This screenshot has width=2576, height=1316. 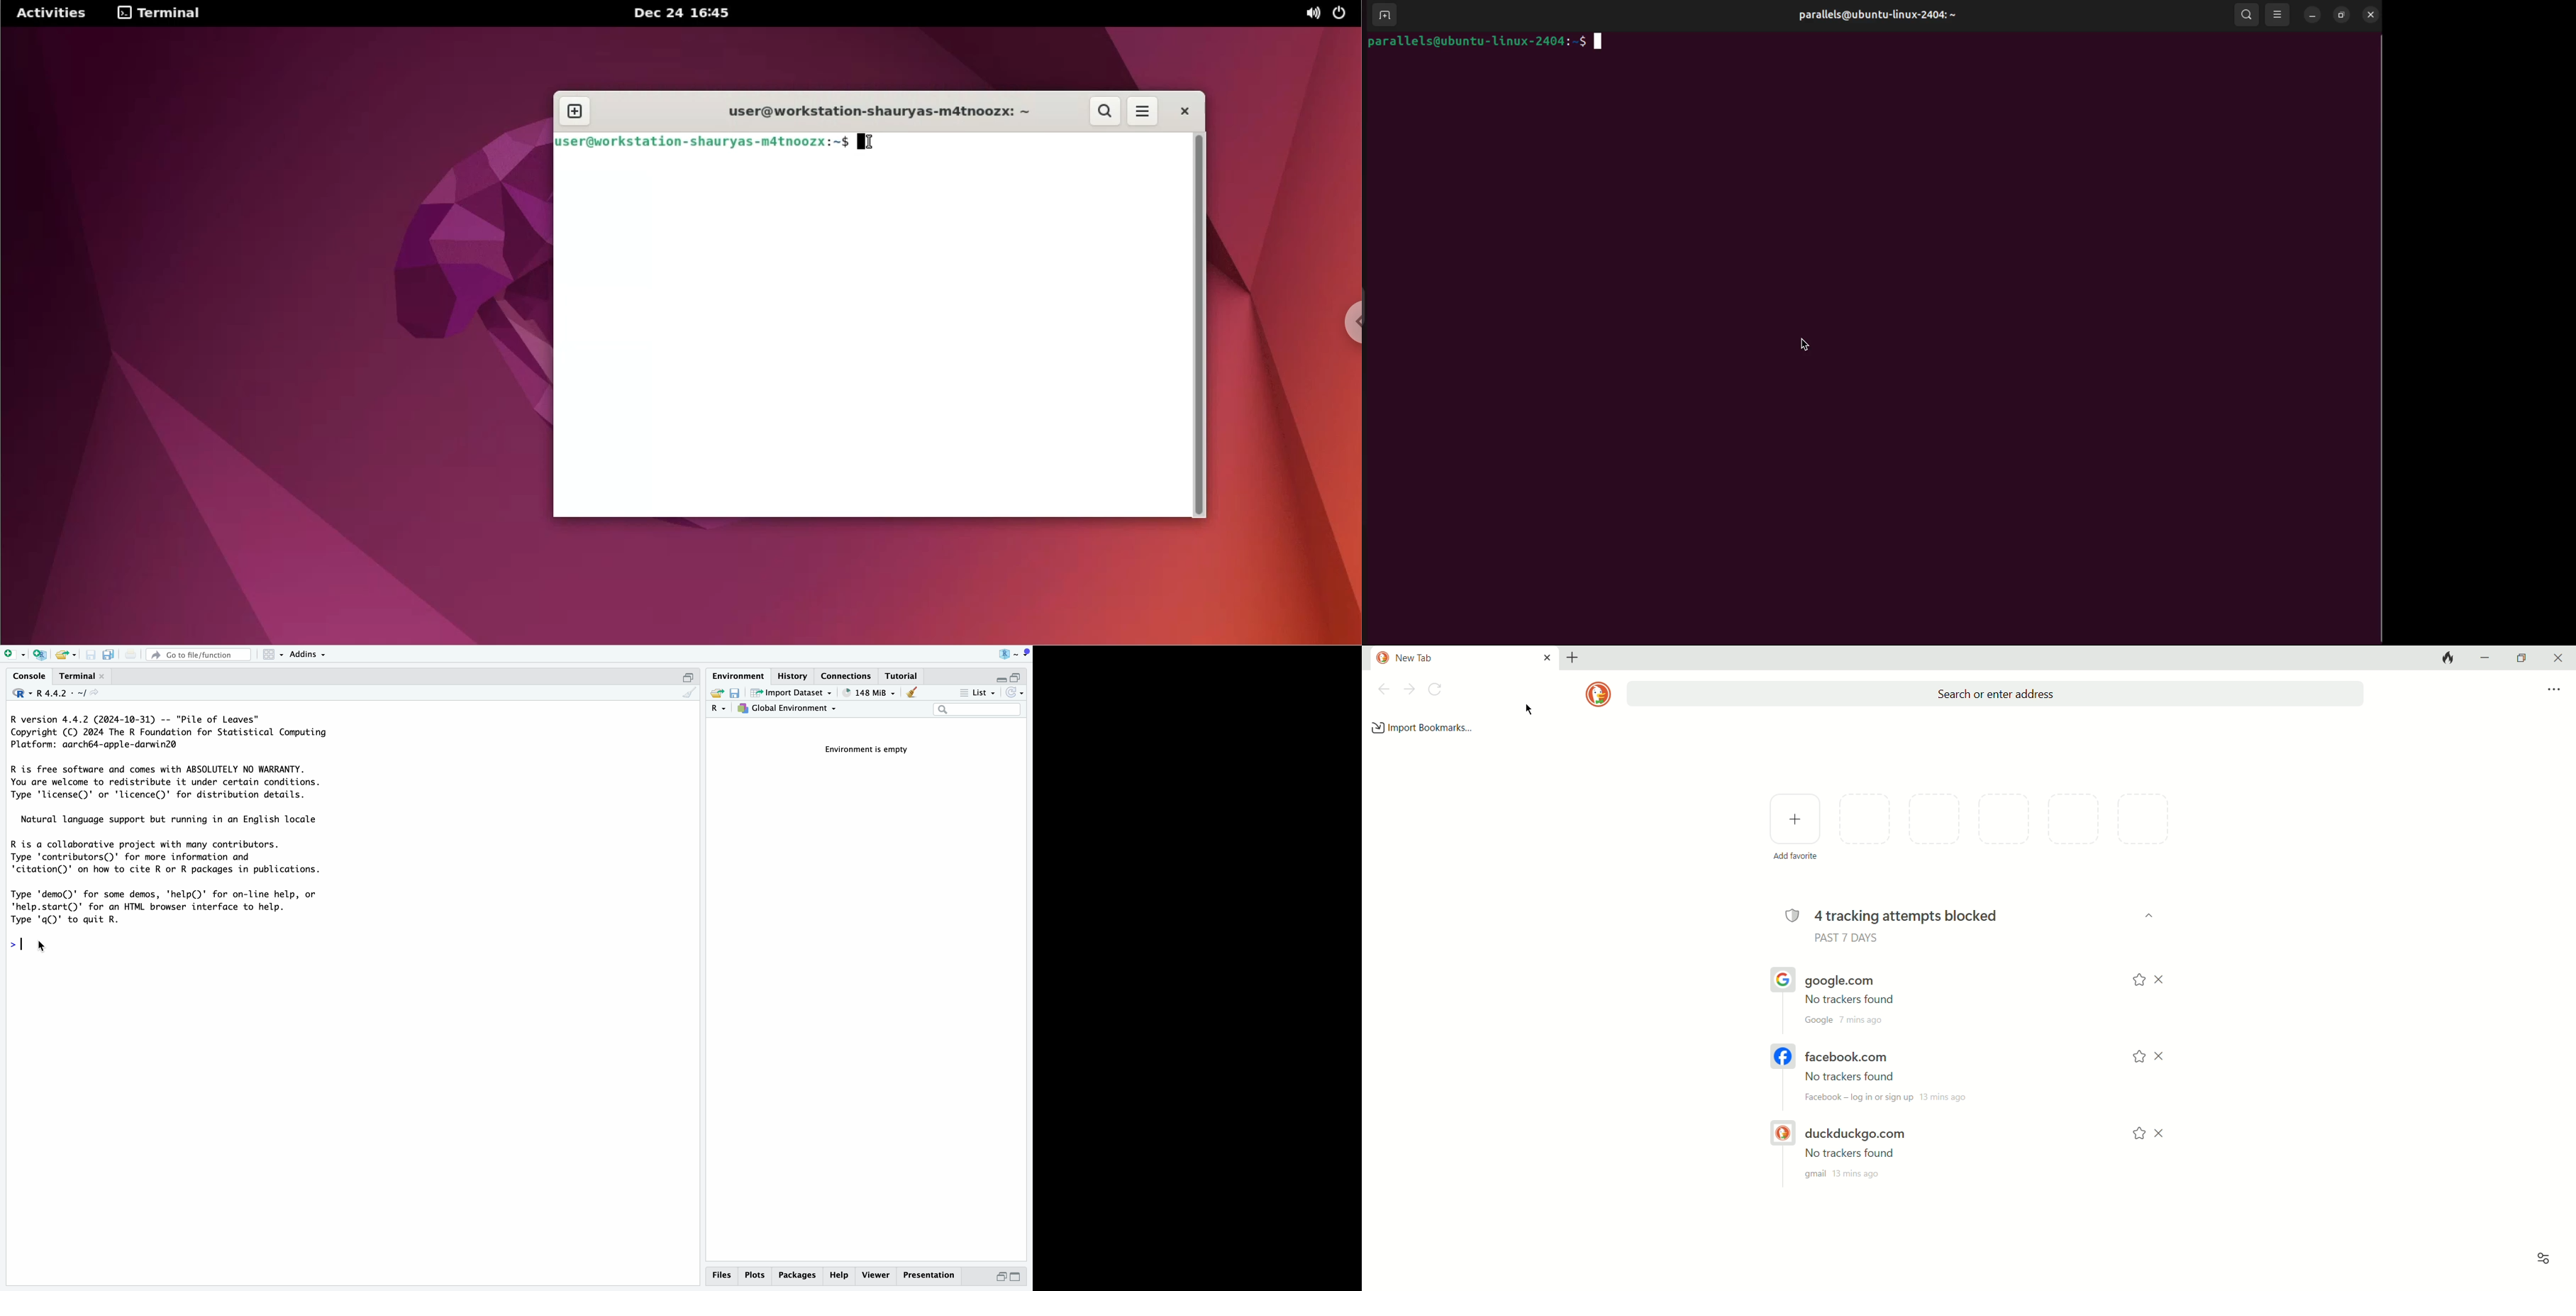 I want to click on save current document, so click(x=91, y=654).